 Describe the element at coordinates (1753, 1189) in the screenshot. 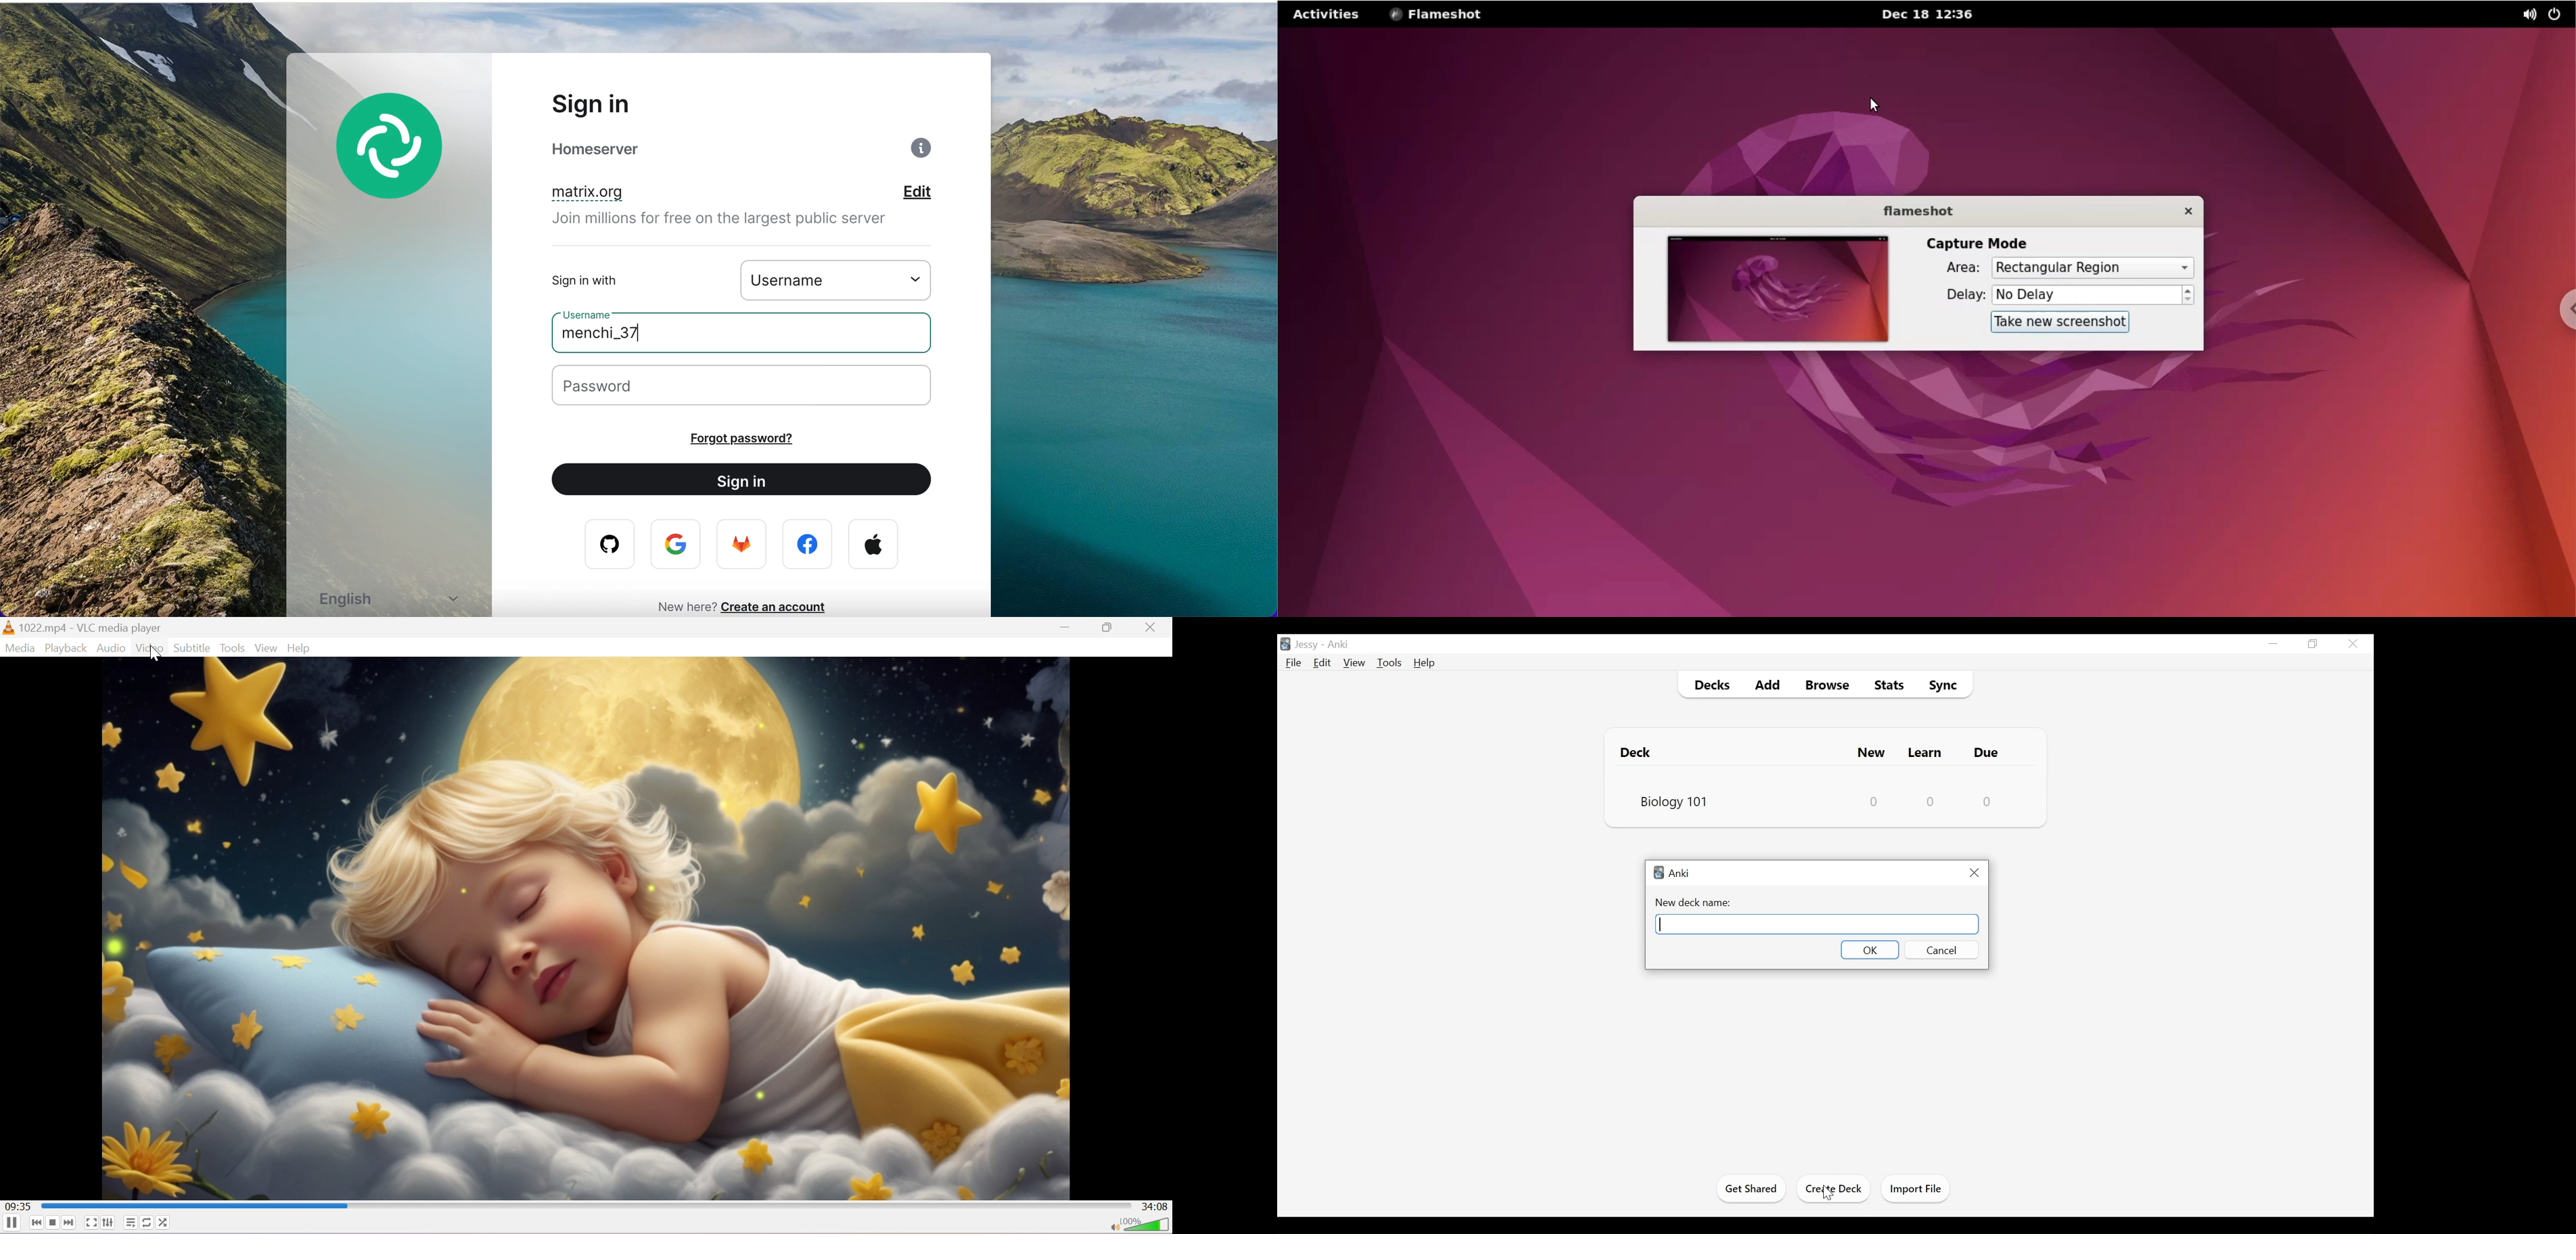

I see `Get Started` at that location.